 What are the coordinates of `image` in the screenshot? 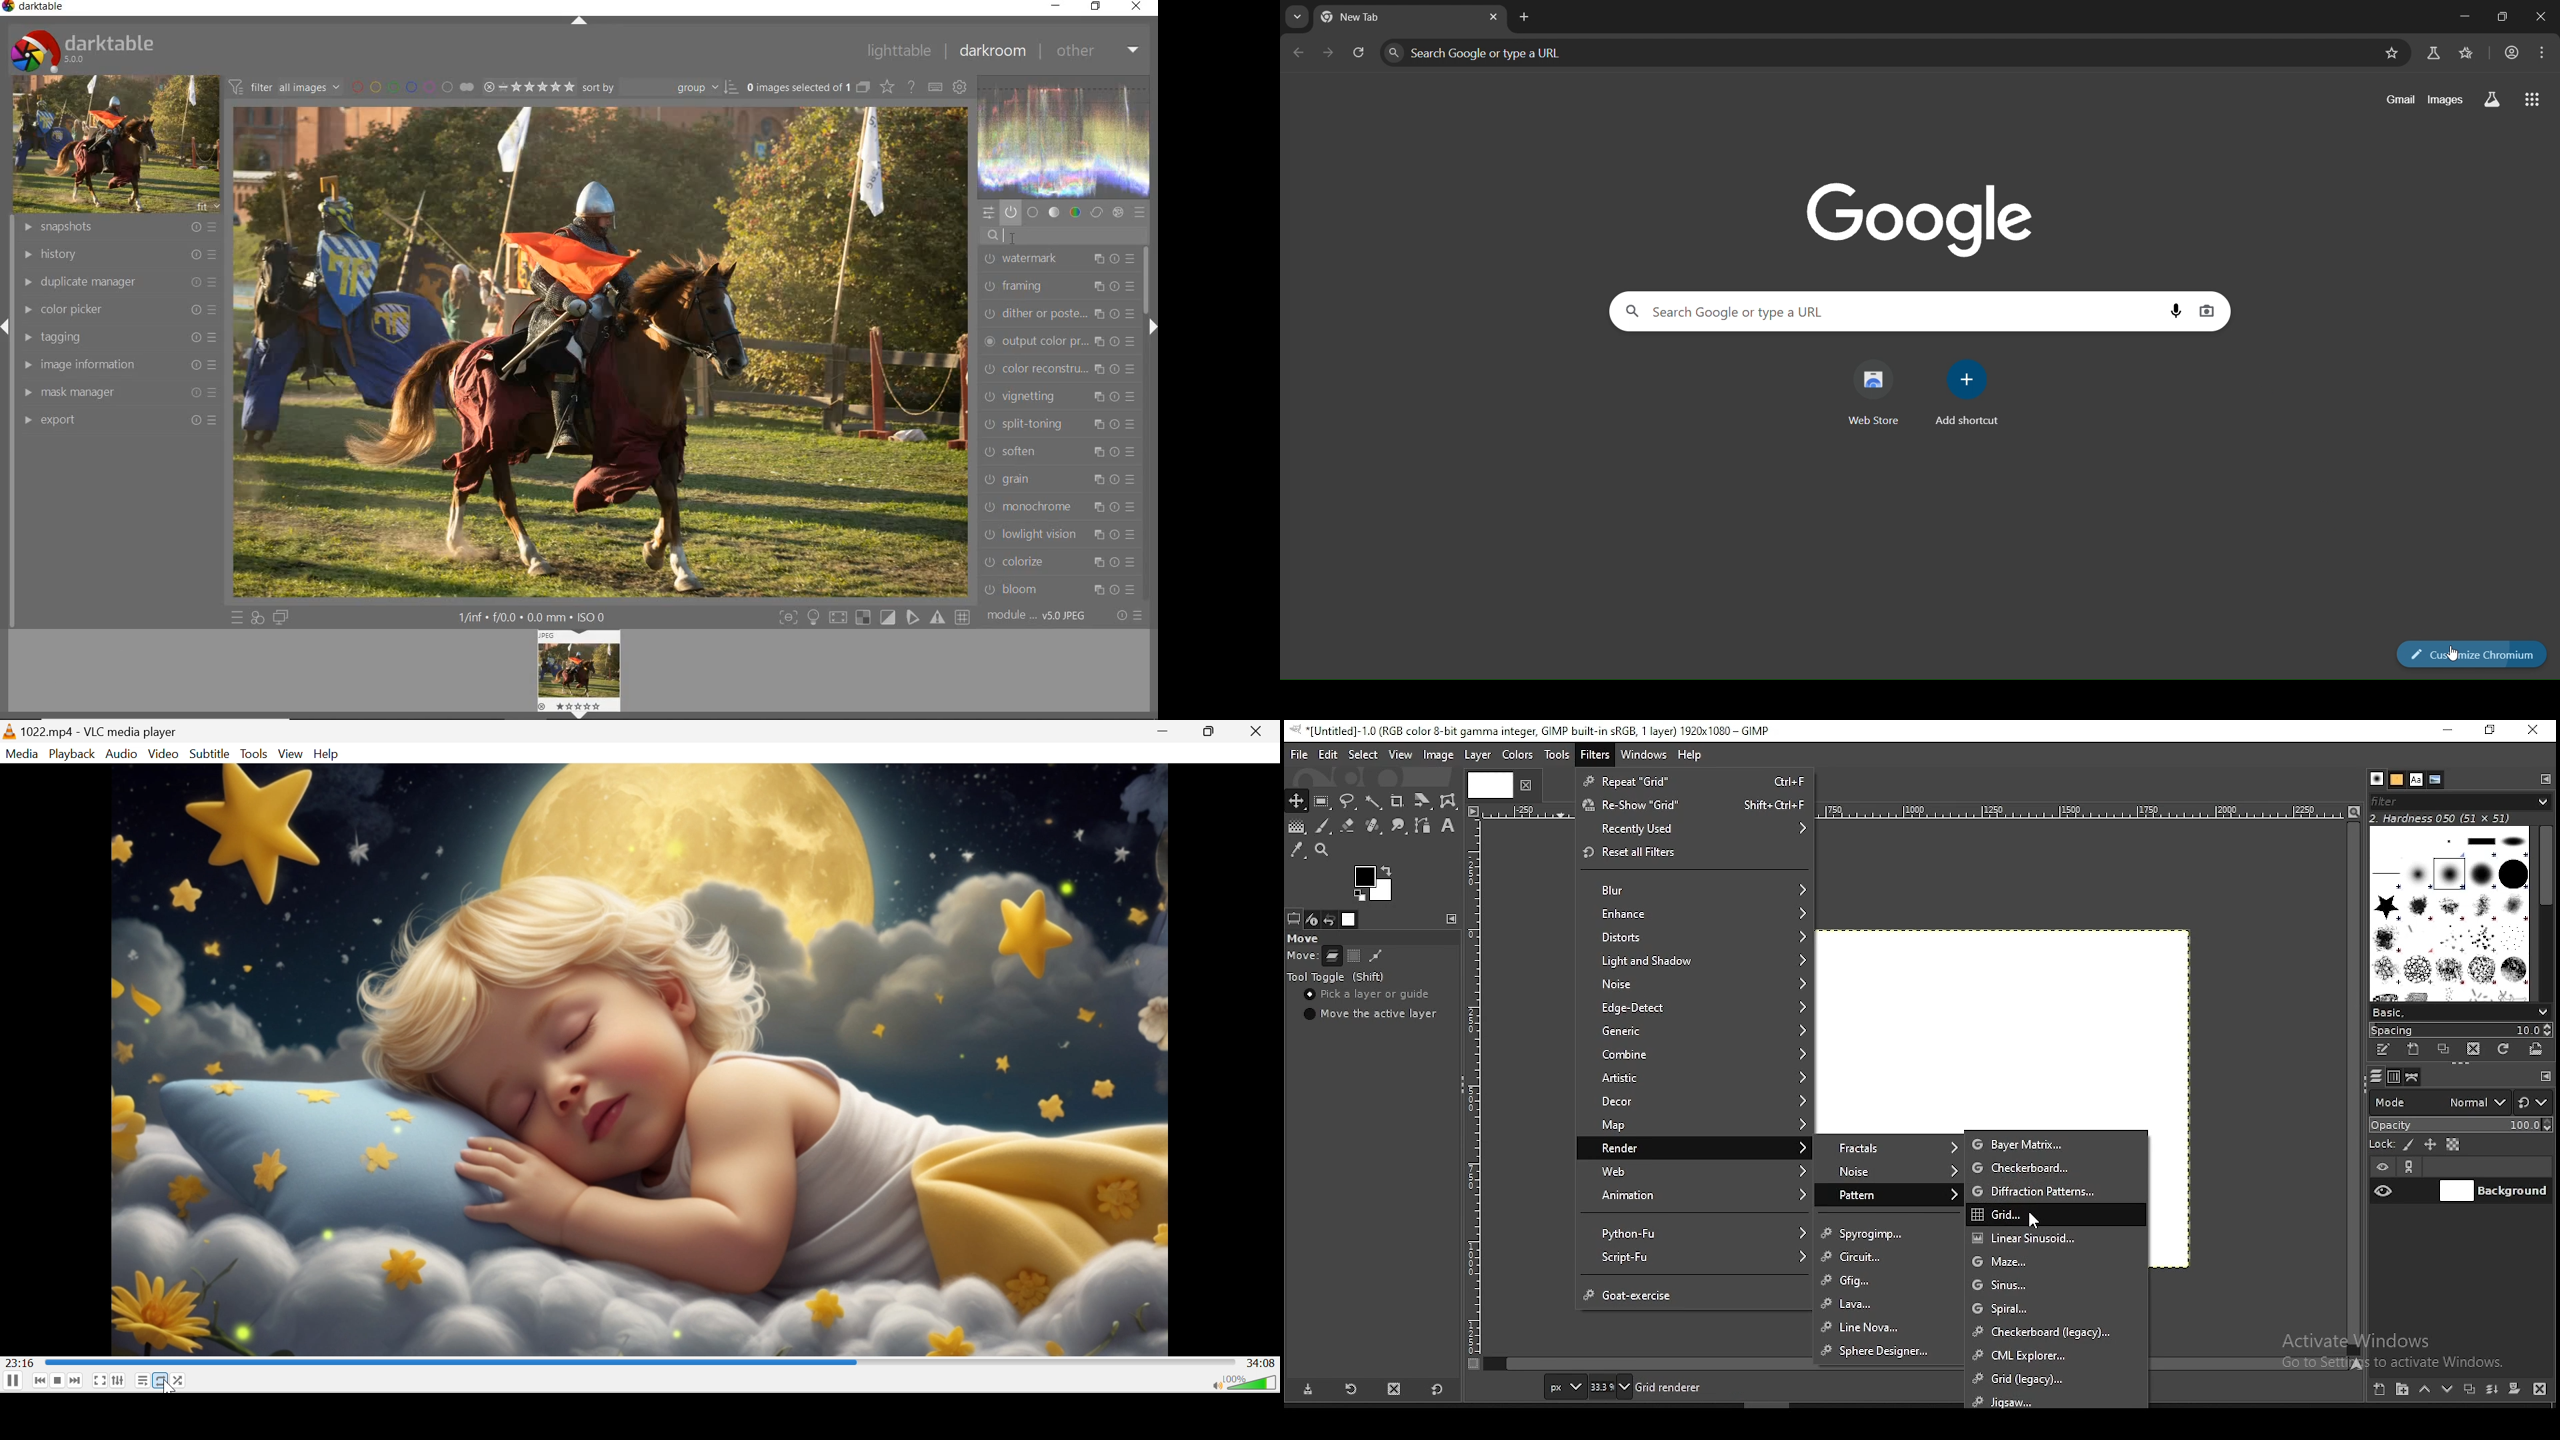 It's located at (113, 145).